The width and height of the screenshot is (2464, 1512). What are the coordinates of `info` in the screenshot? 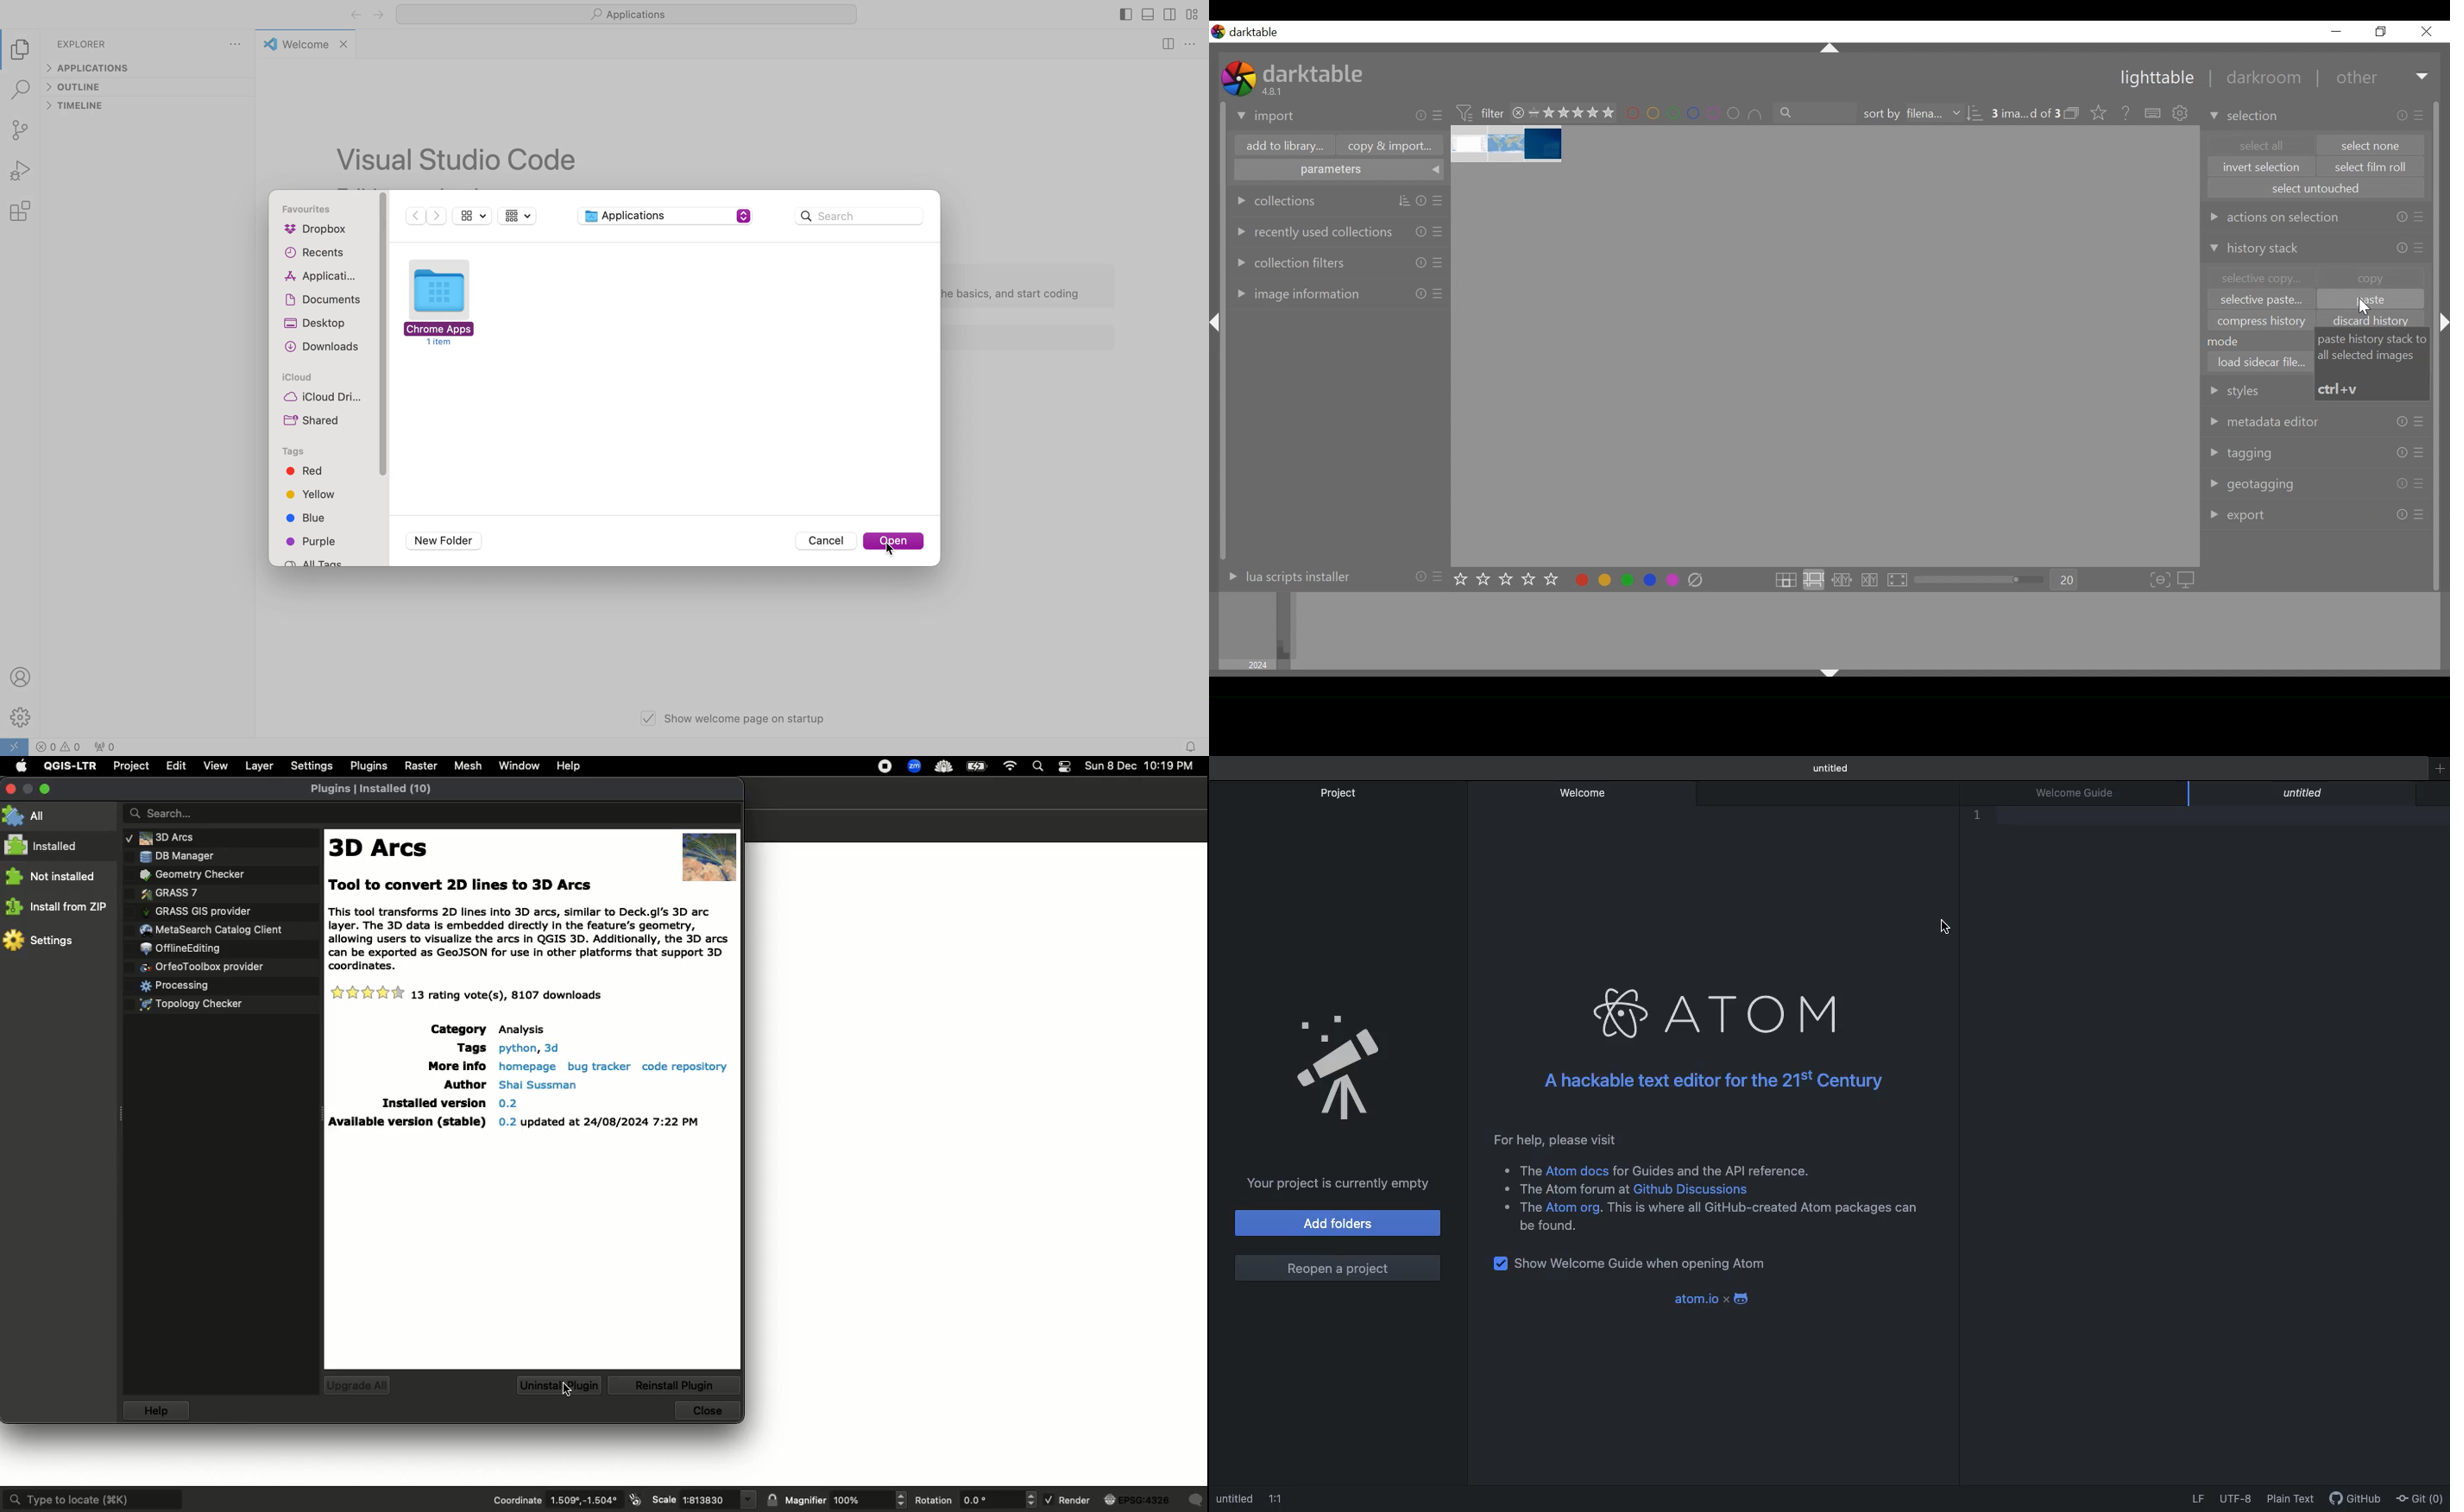 It's located at (2402, 423).